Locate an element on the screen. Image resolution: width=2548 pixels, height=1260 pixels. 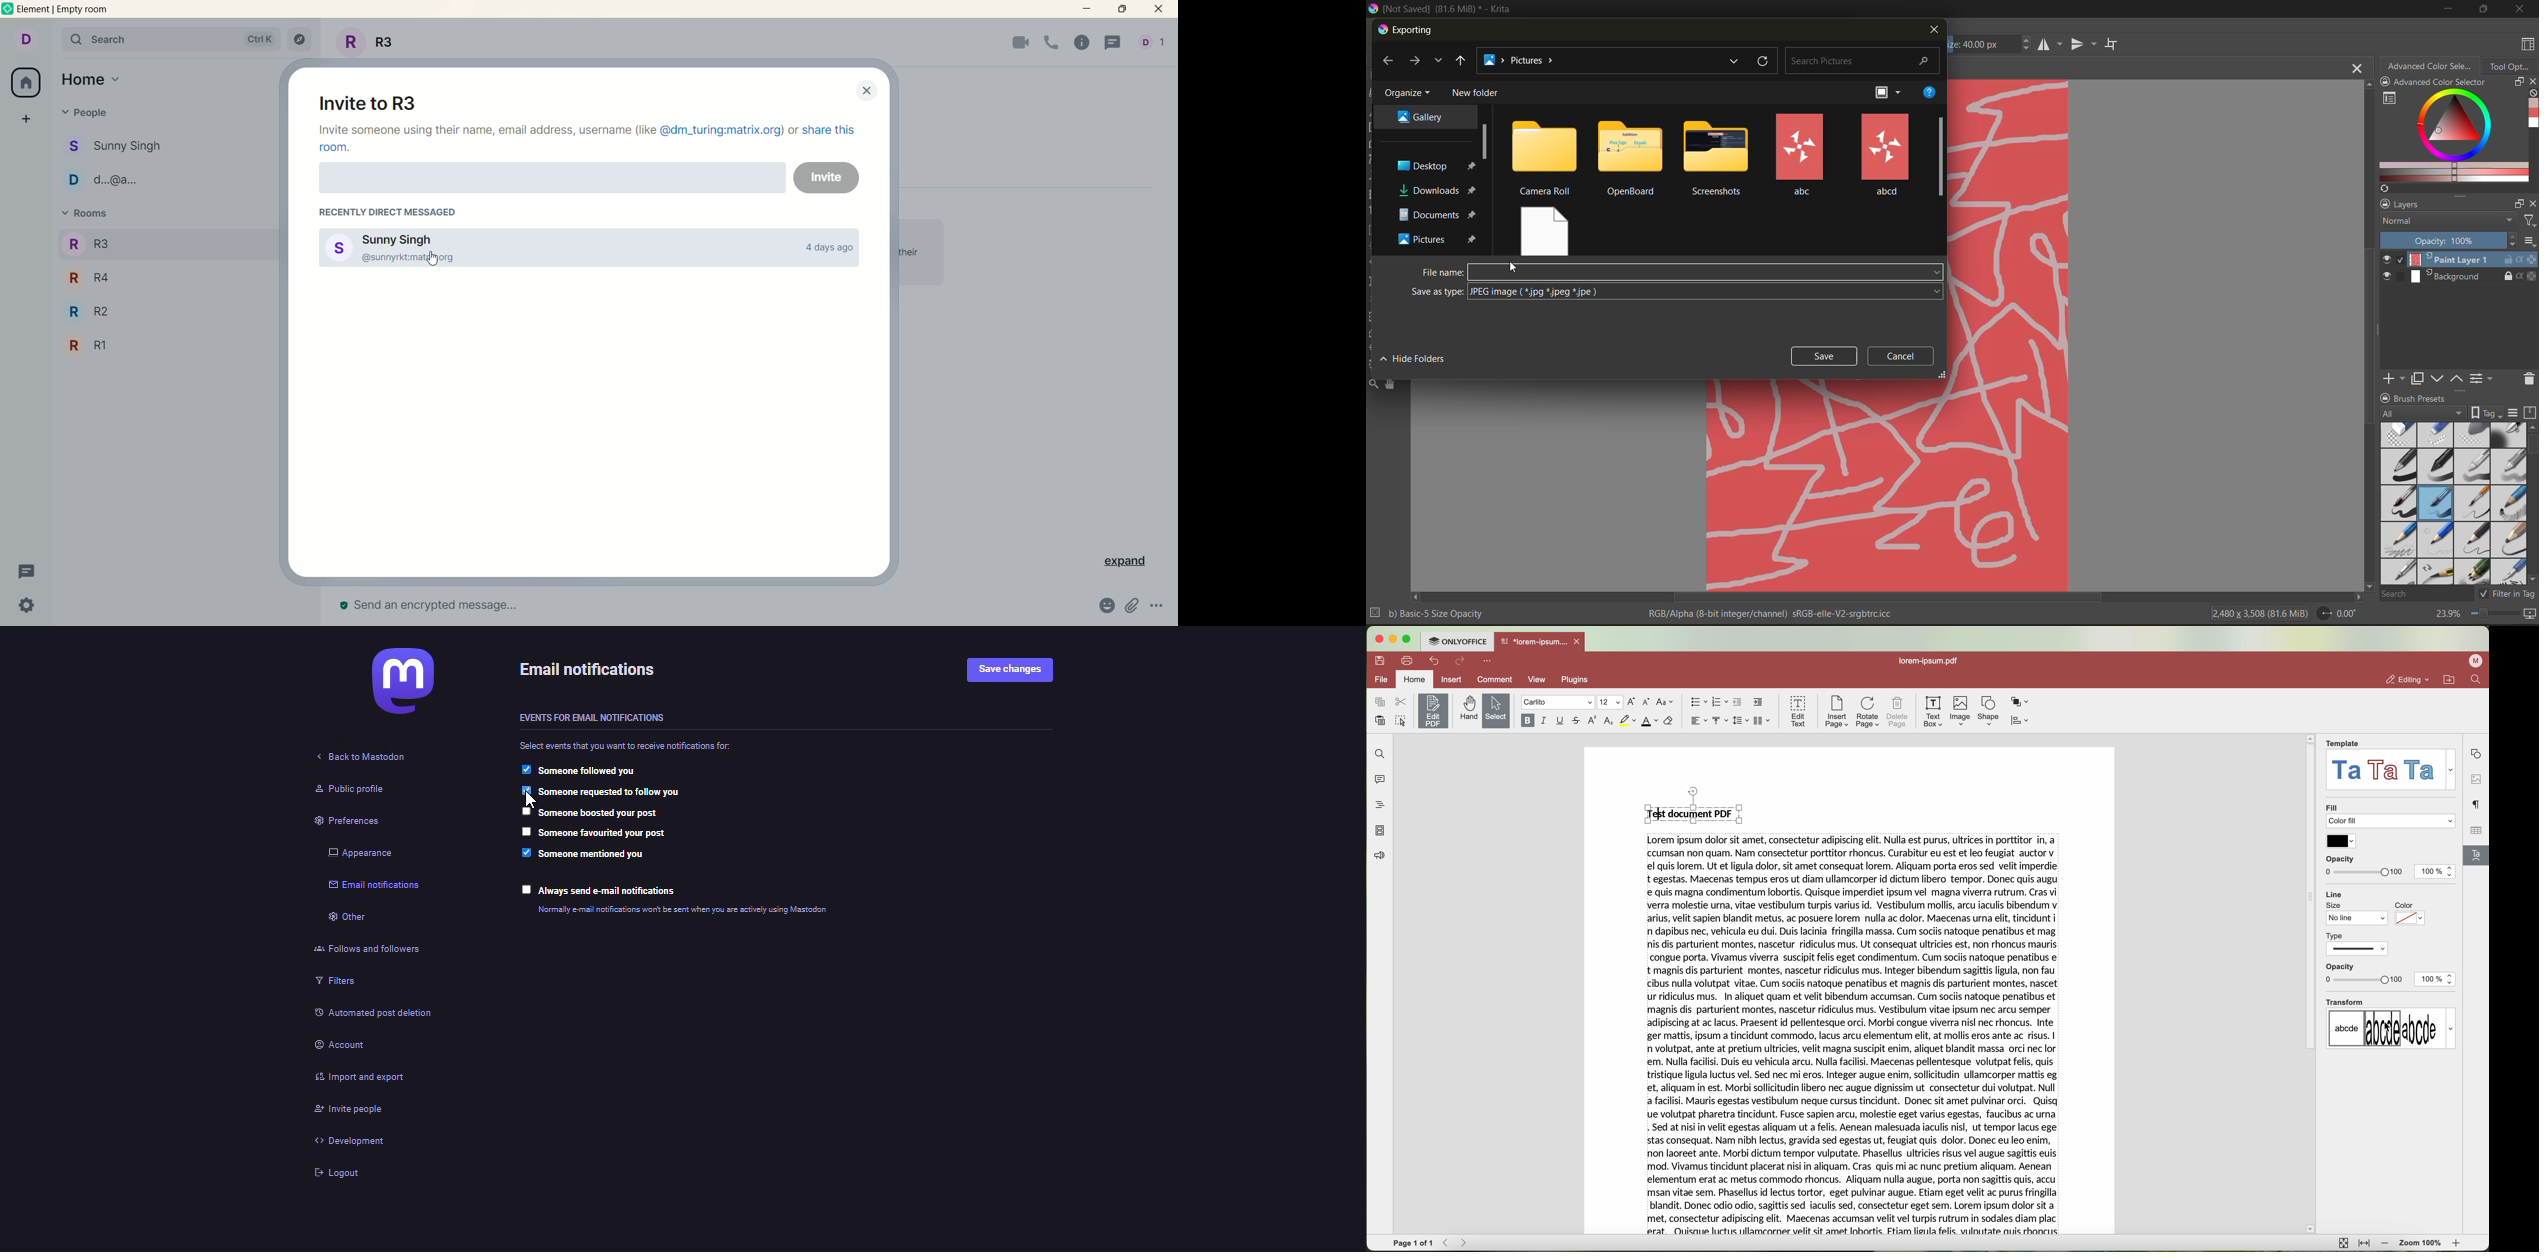
show tag is located at coordinates (2485, 412).